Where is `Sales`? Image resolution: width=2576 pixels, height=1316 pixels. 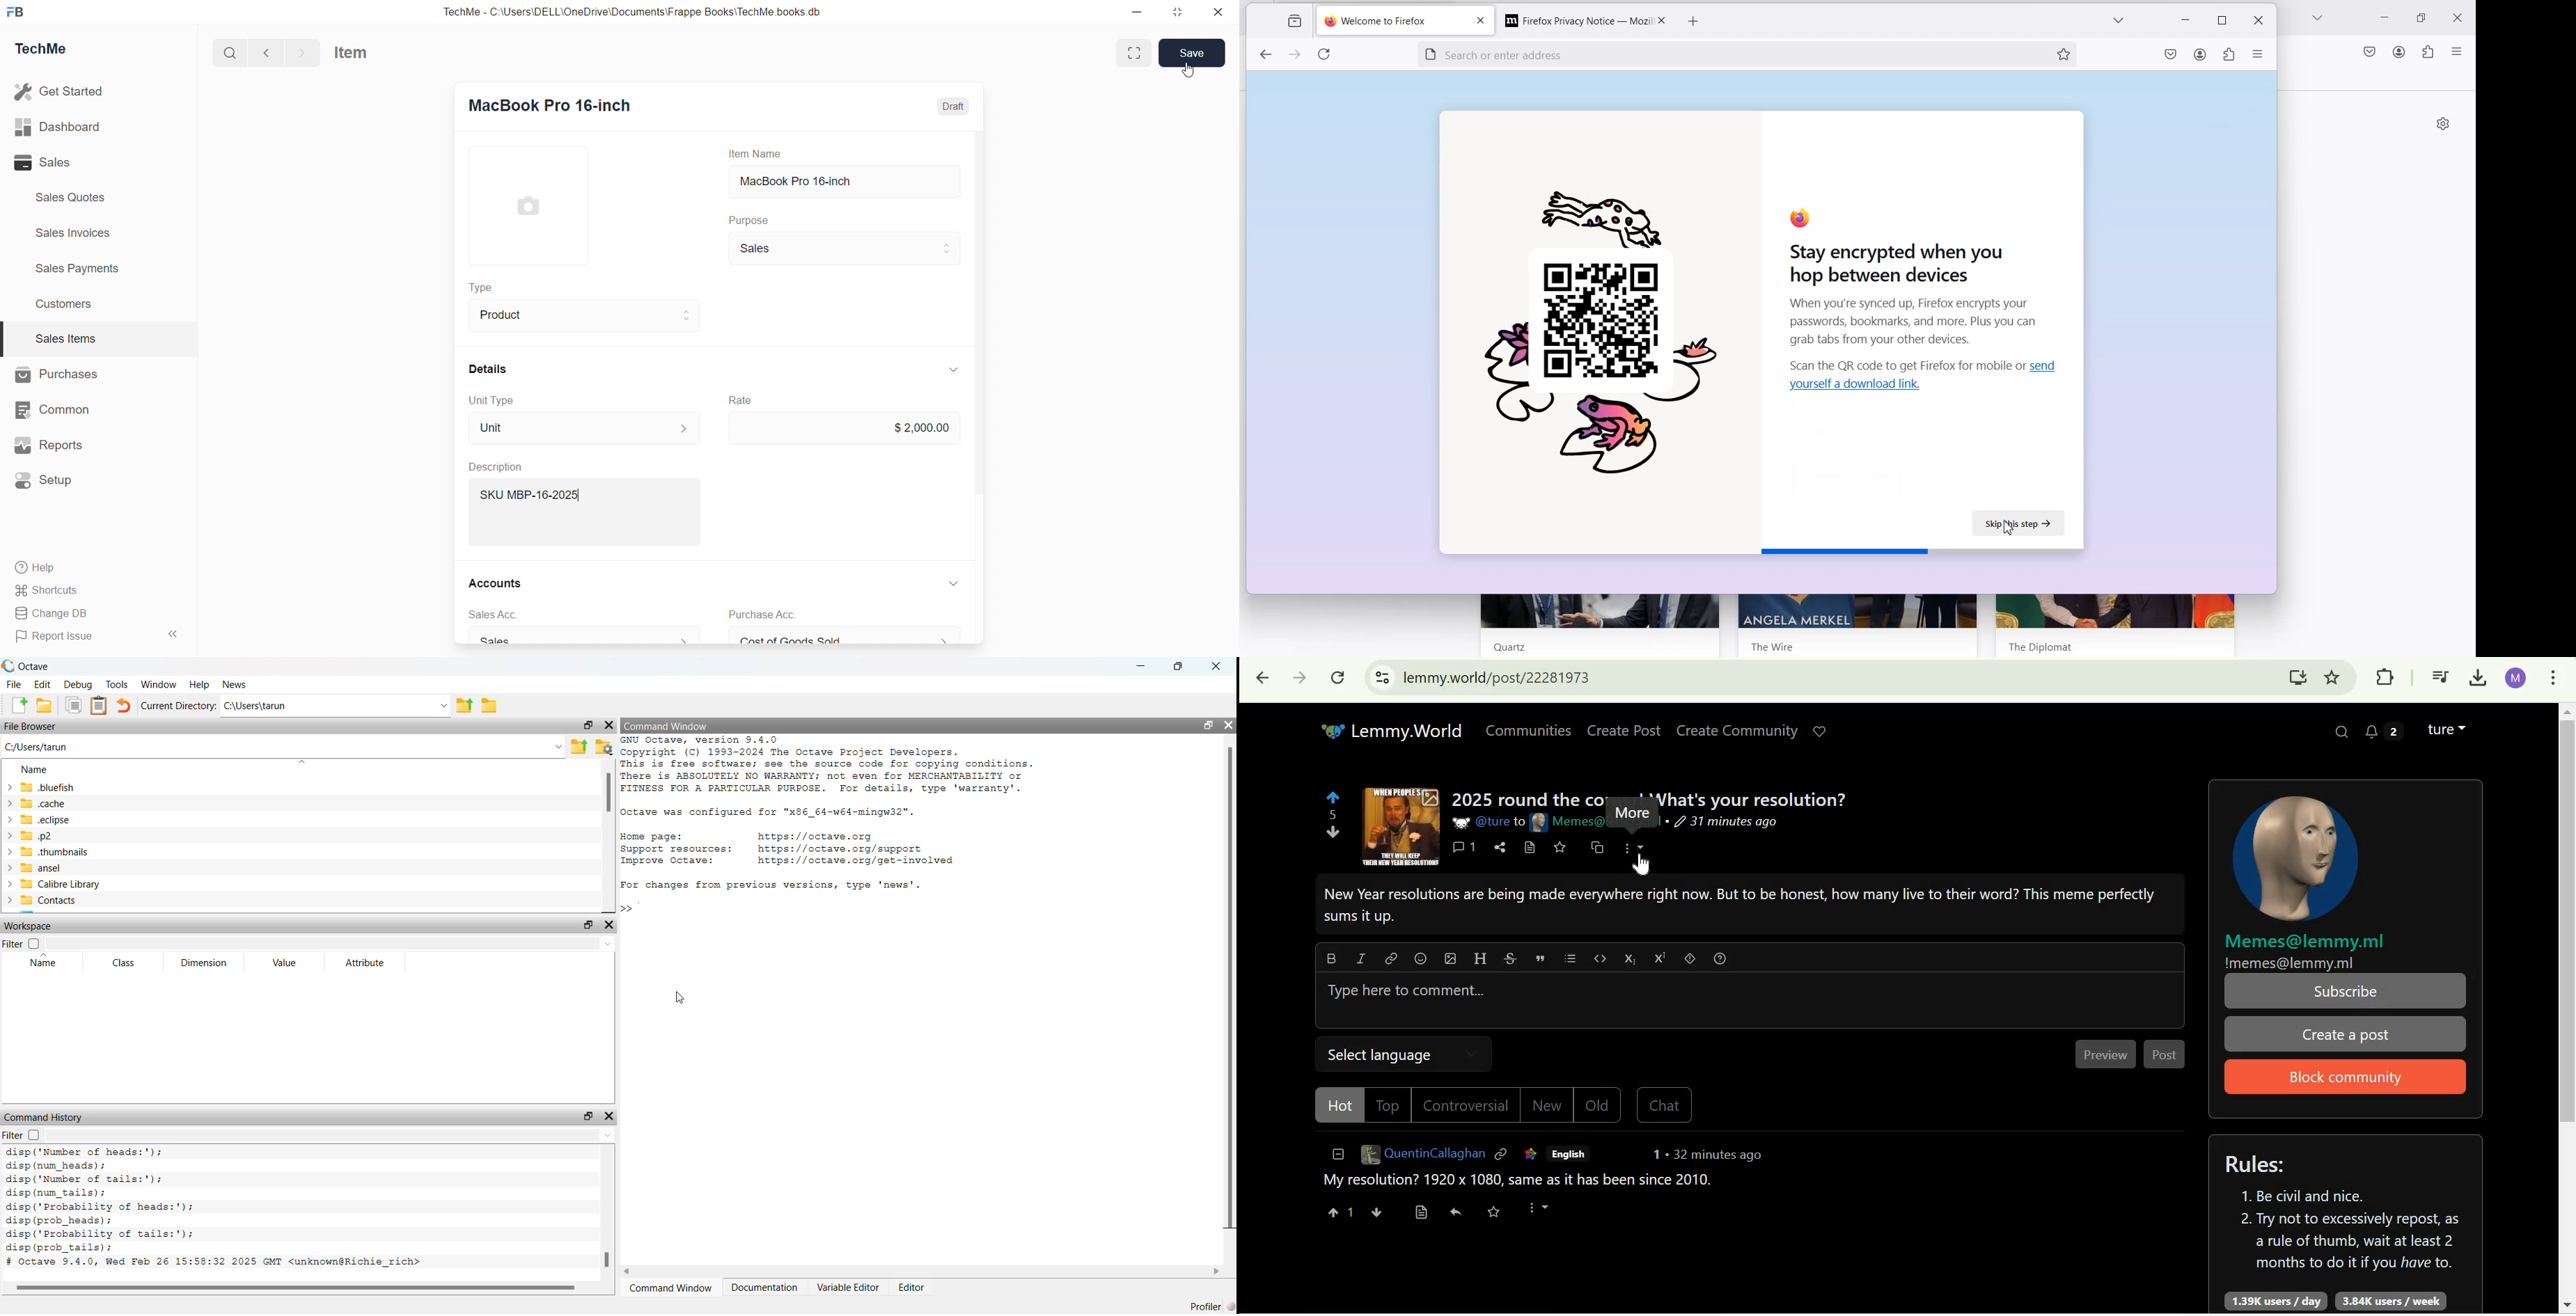
Sales is located at coordinates (44, 163).